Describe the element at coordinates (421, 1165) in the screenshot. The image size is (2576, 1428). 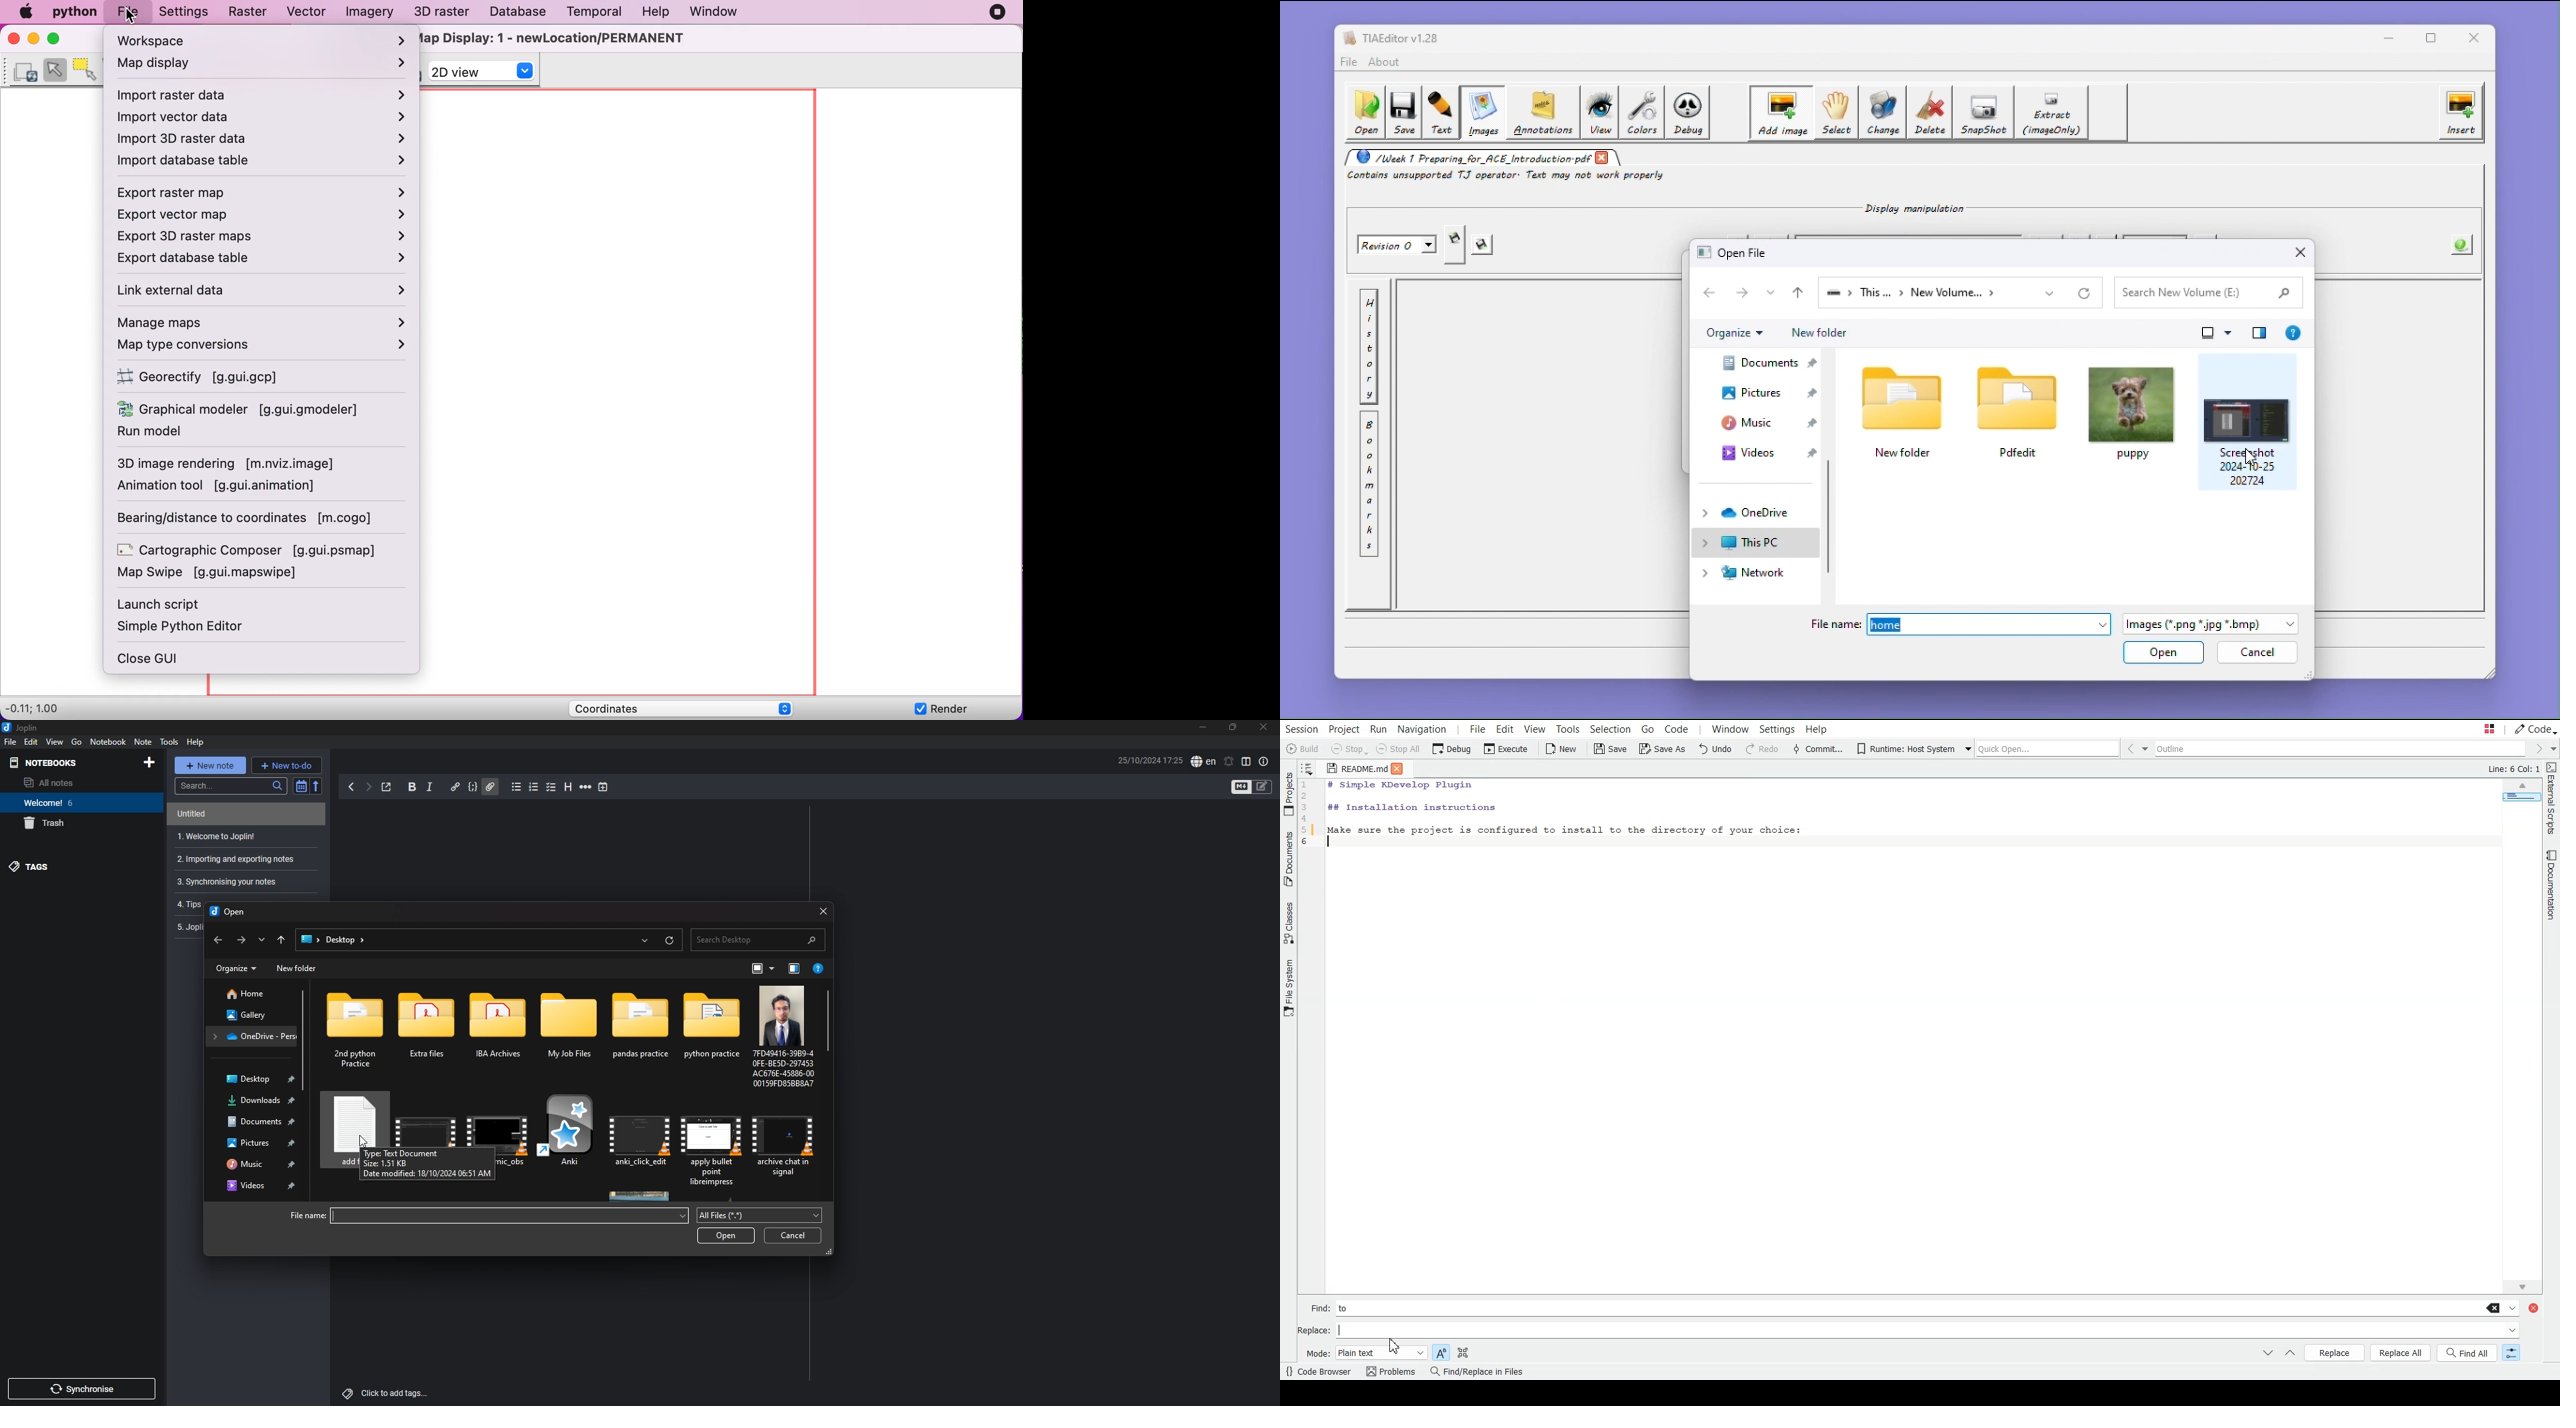
I see `Type: Text Document Size: 1.51 kB Date modified: 18/10/2024 06:51 AM` at that location.